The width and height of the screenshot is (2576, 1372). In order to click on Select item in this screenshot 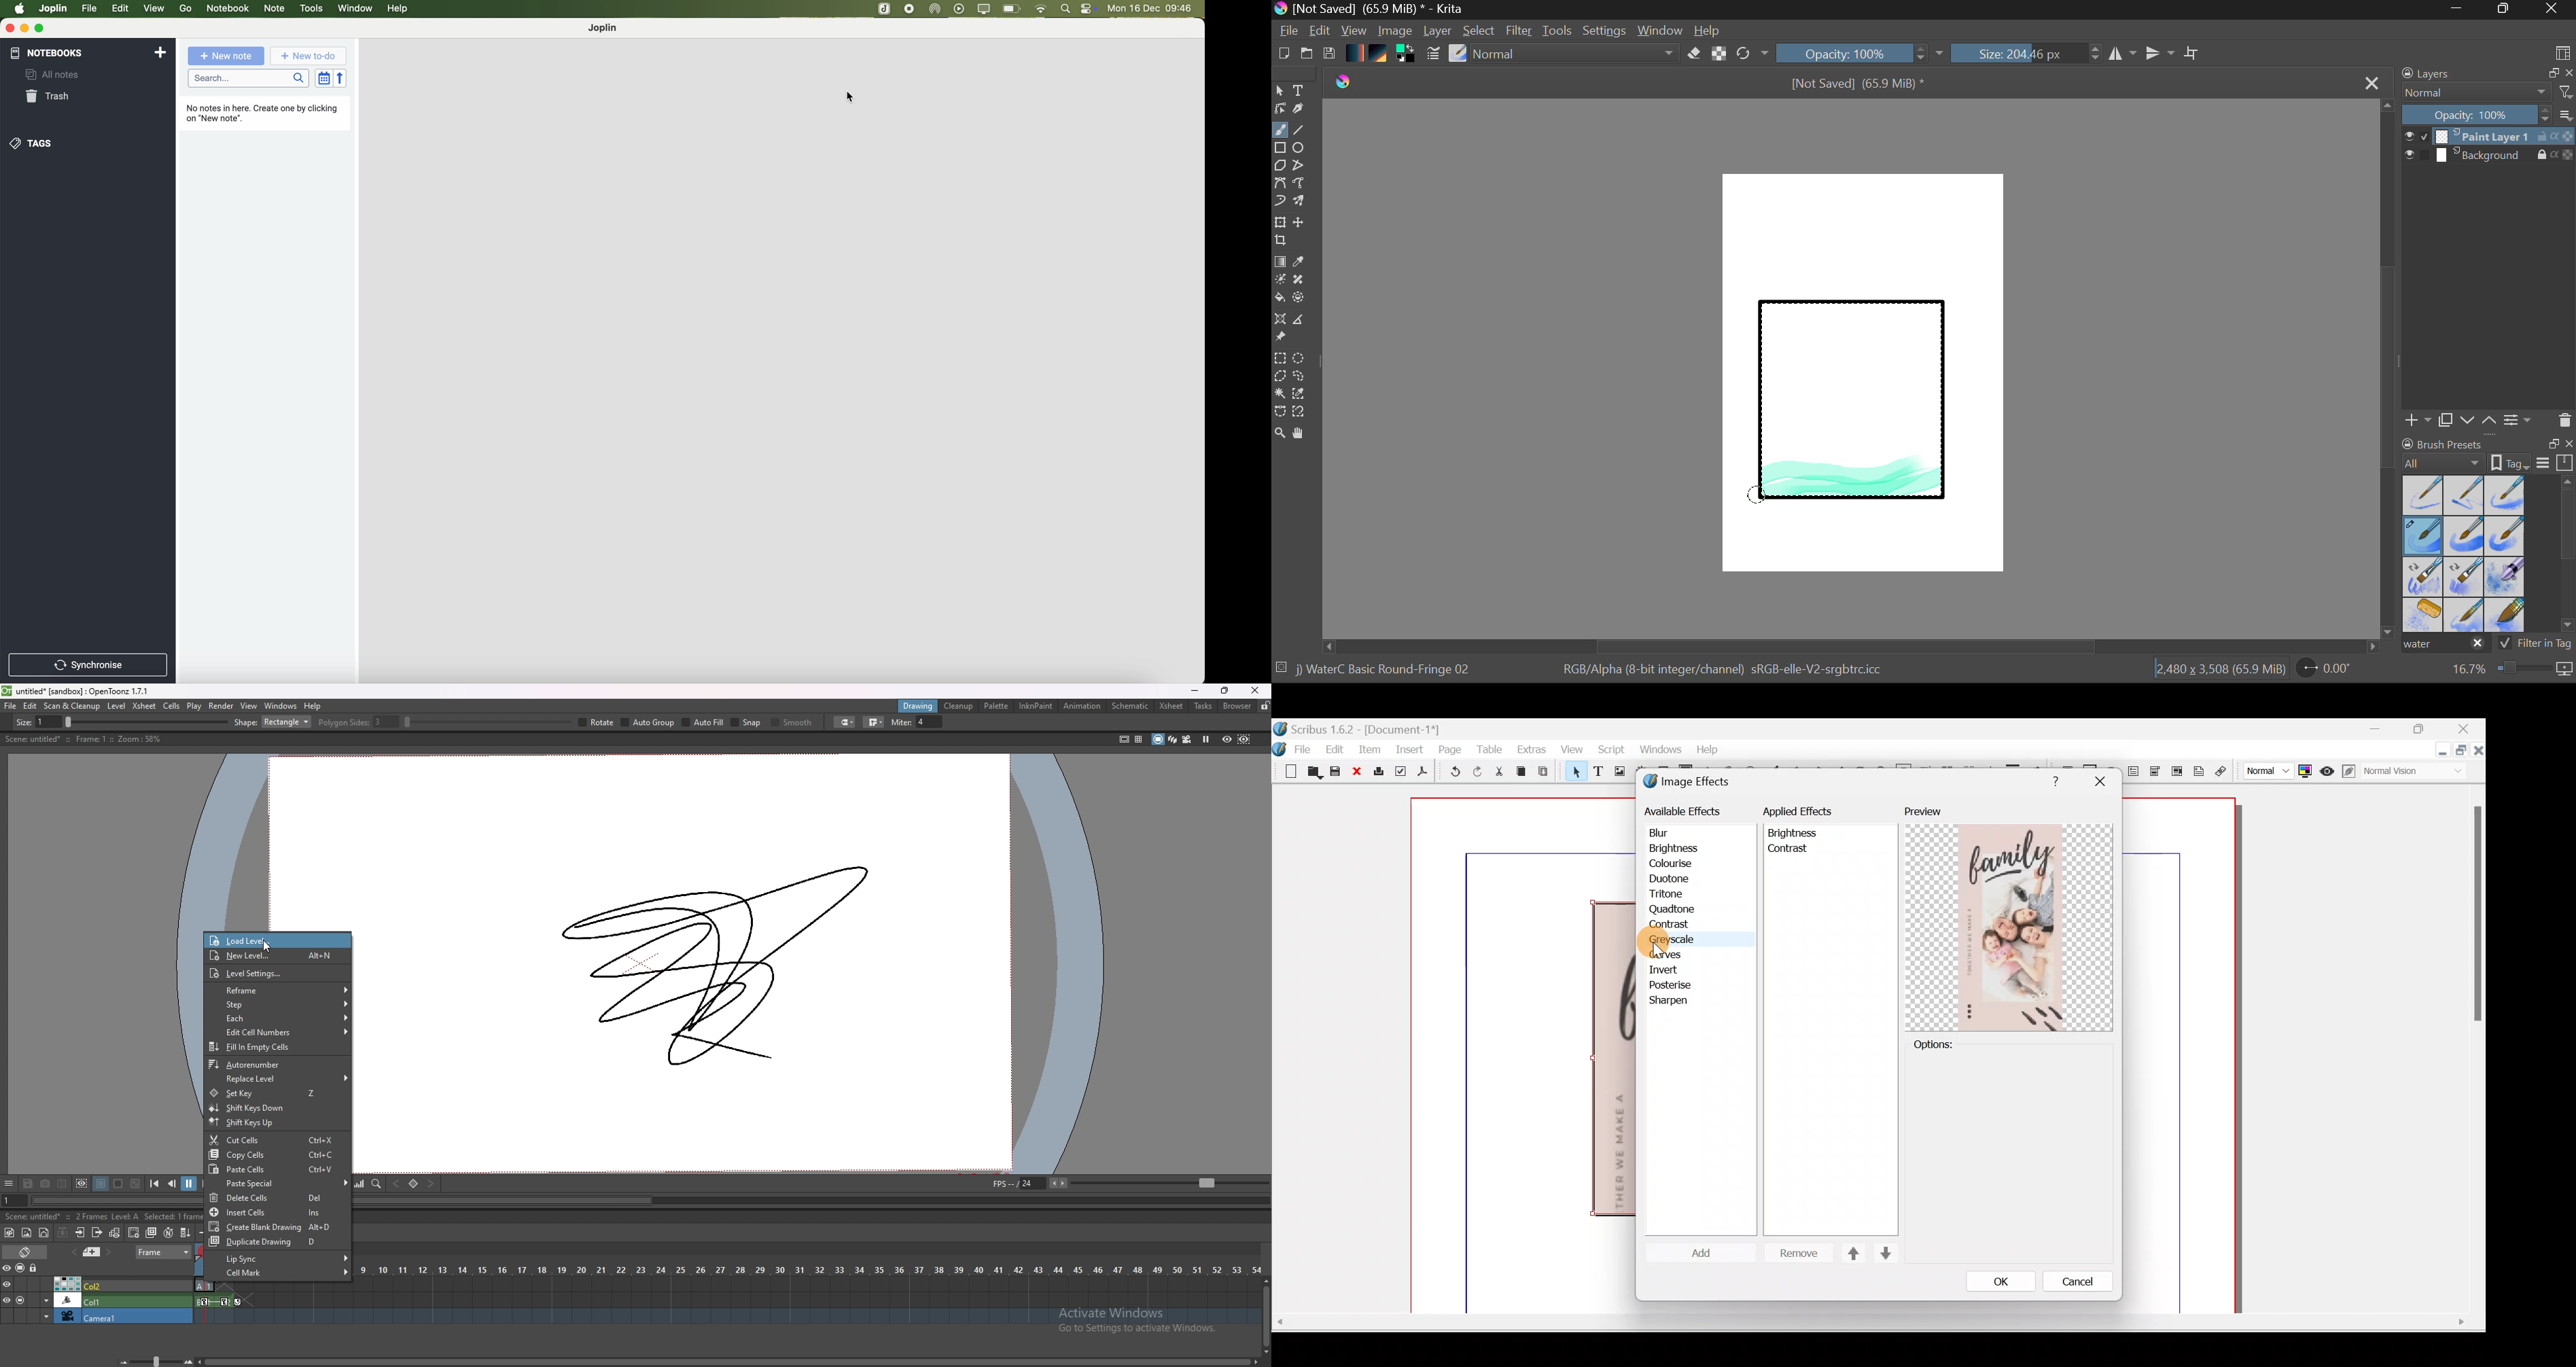, I will do `click(1575, 771)`.